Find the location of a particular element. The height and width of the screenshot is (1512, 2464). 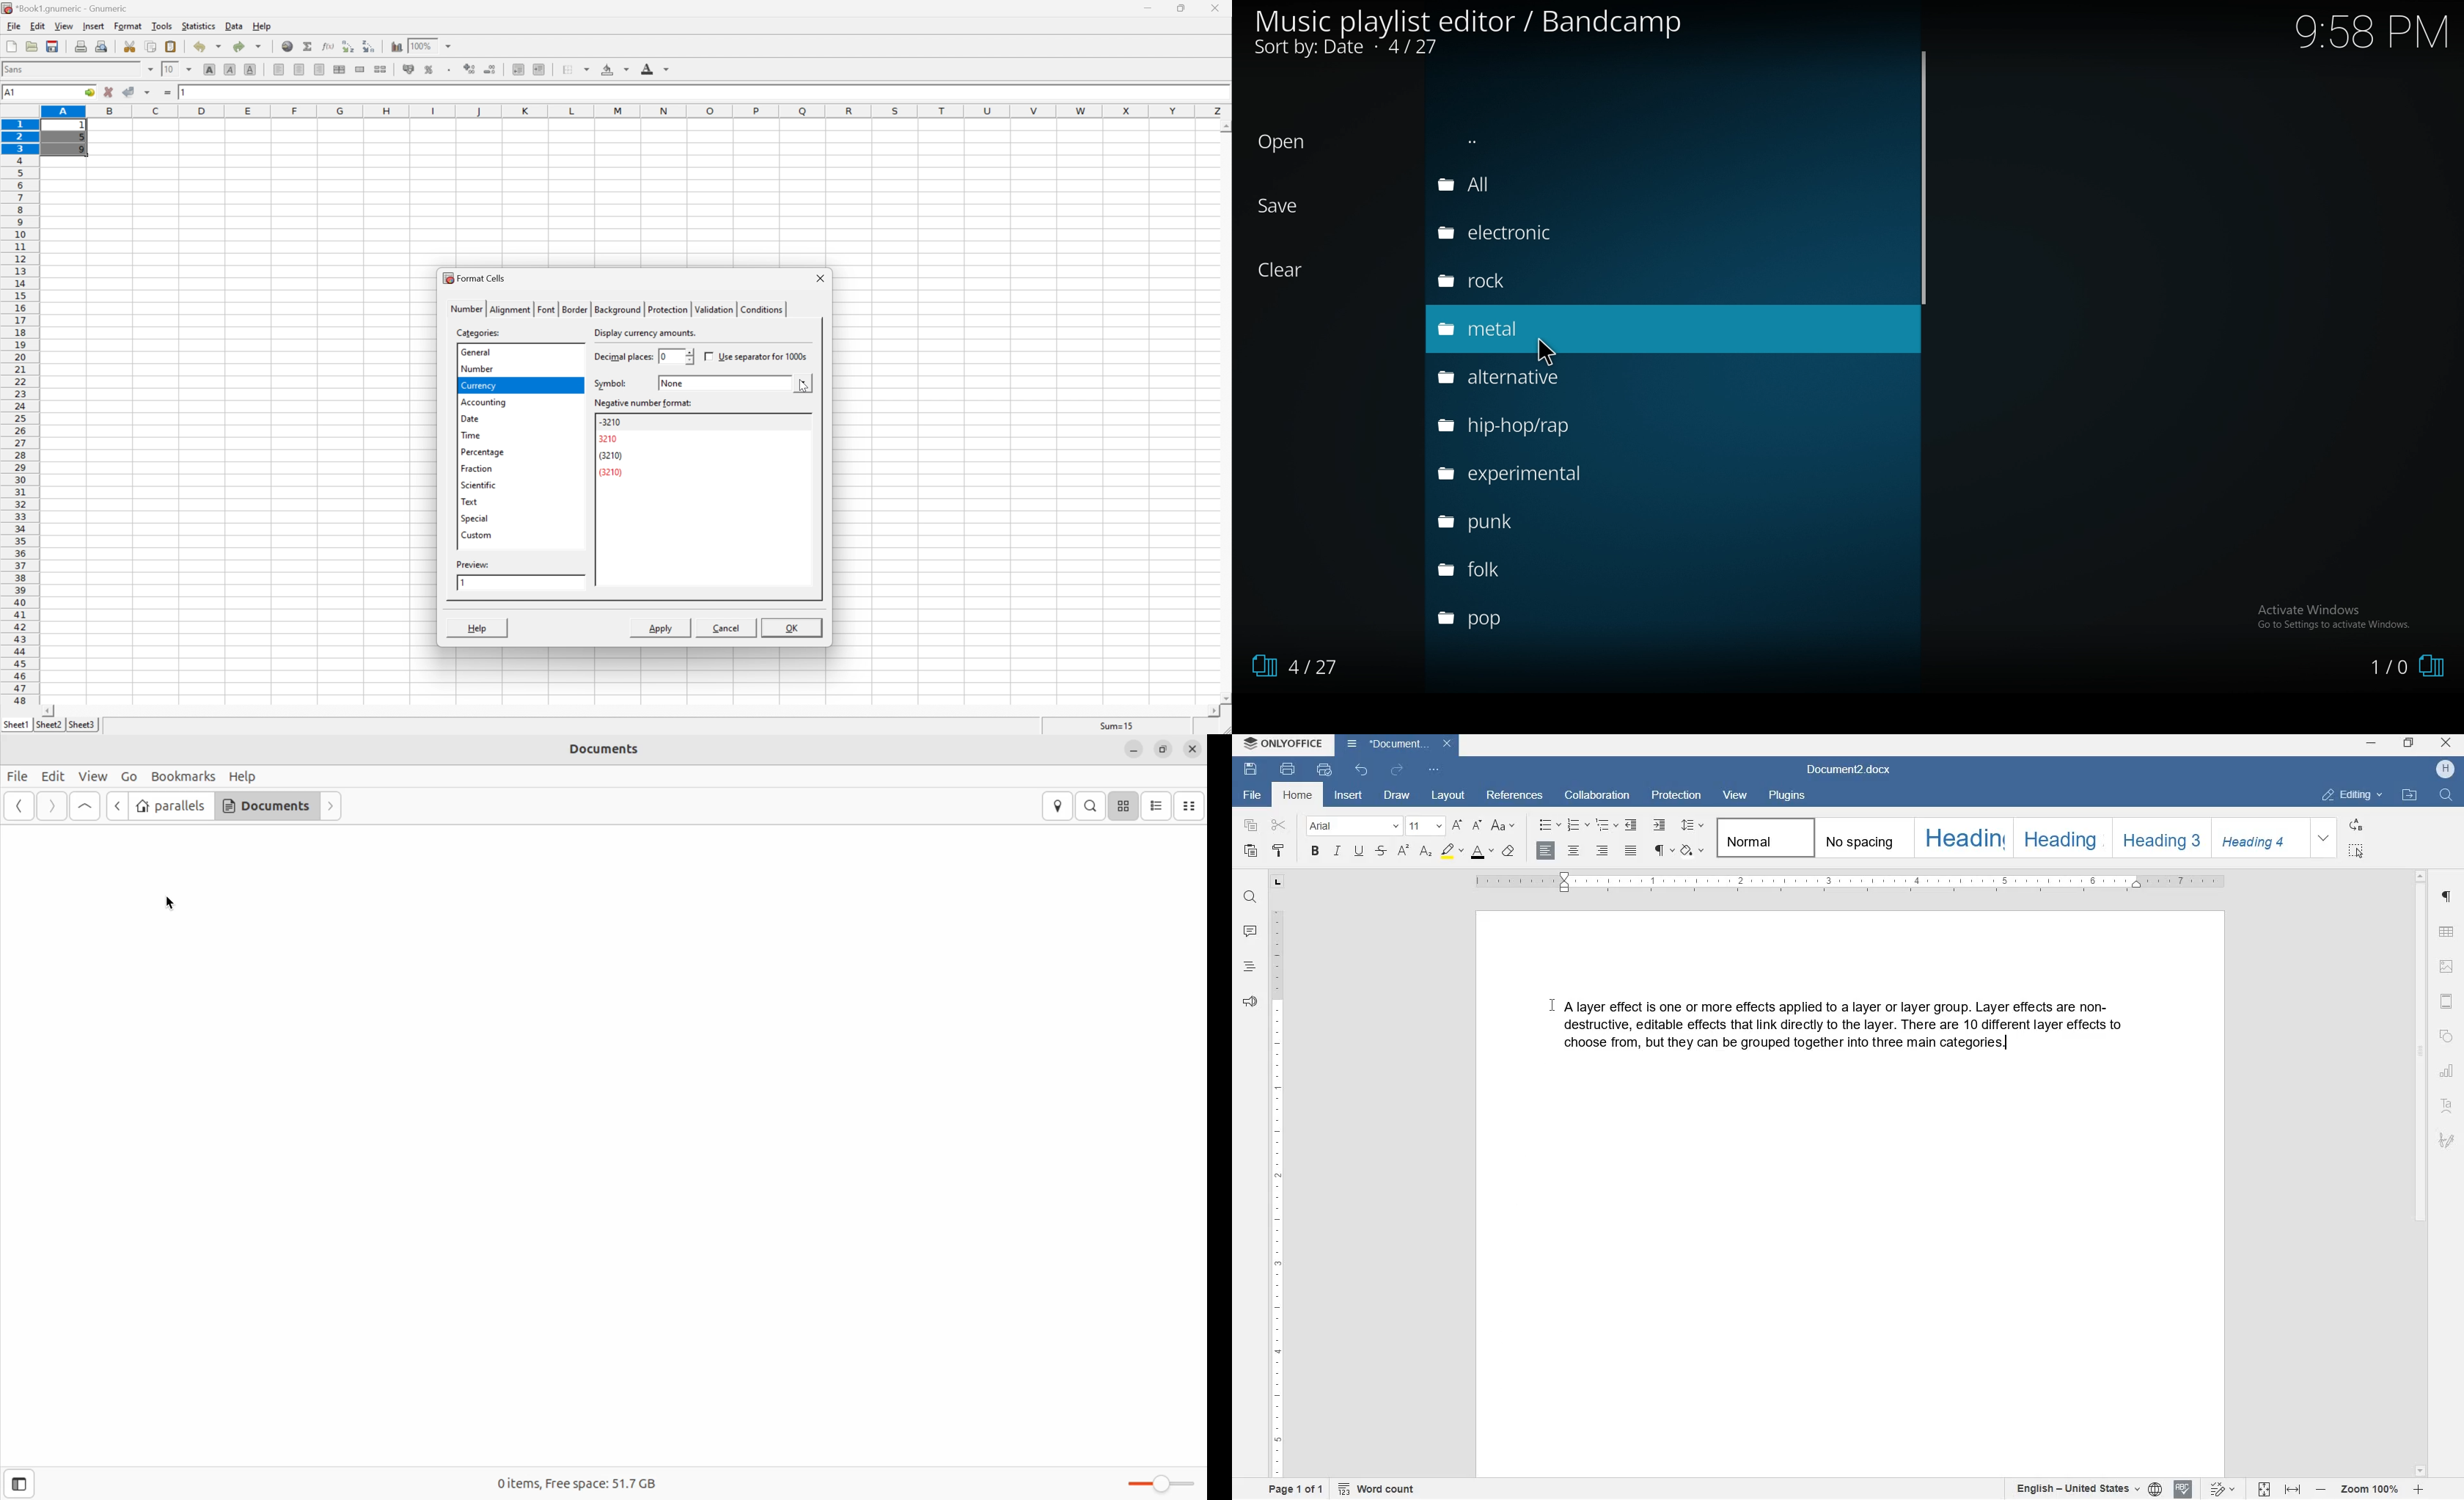

Sort the selected region in ascending order based on the first column selected is located at coordinates (349, 46).